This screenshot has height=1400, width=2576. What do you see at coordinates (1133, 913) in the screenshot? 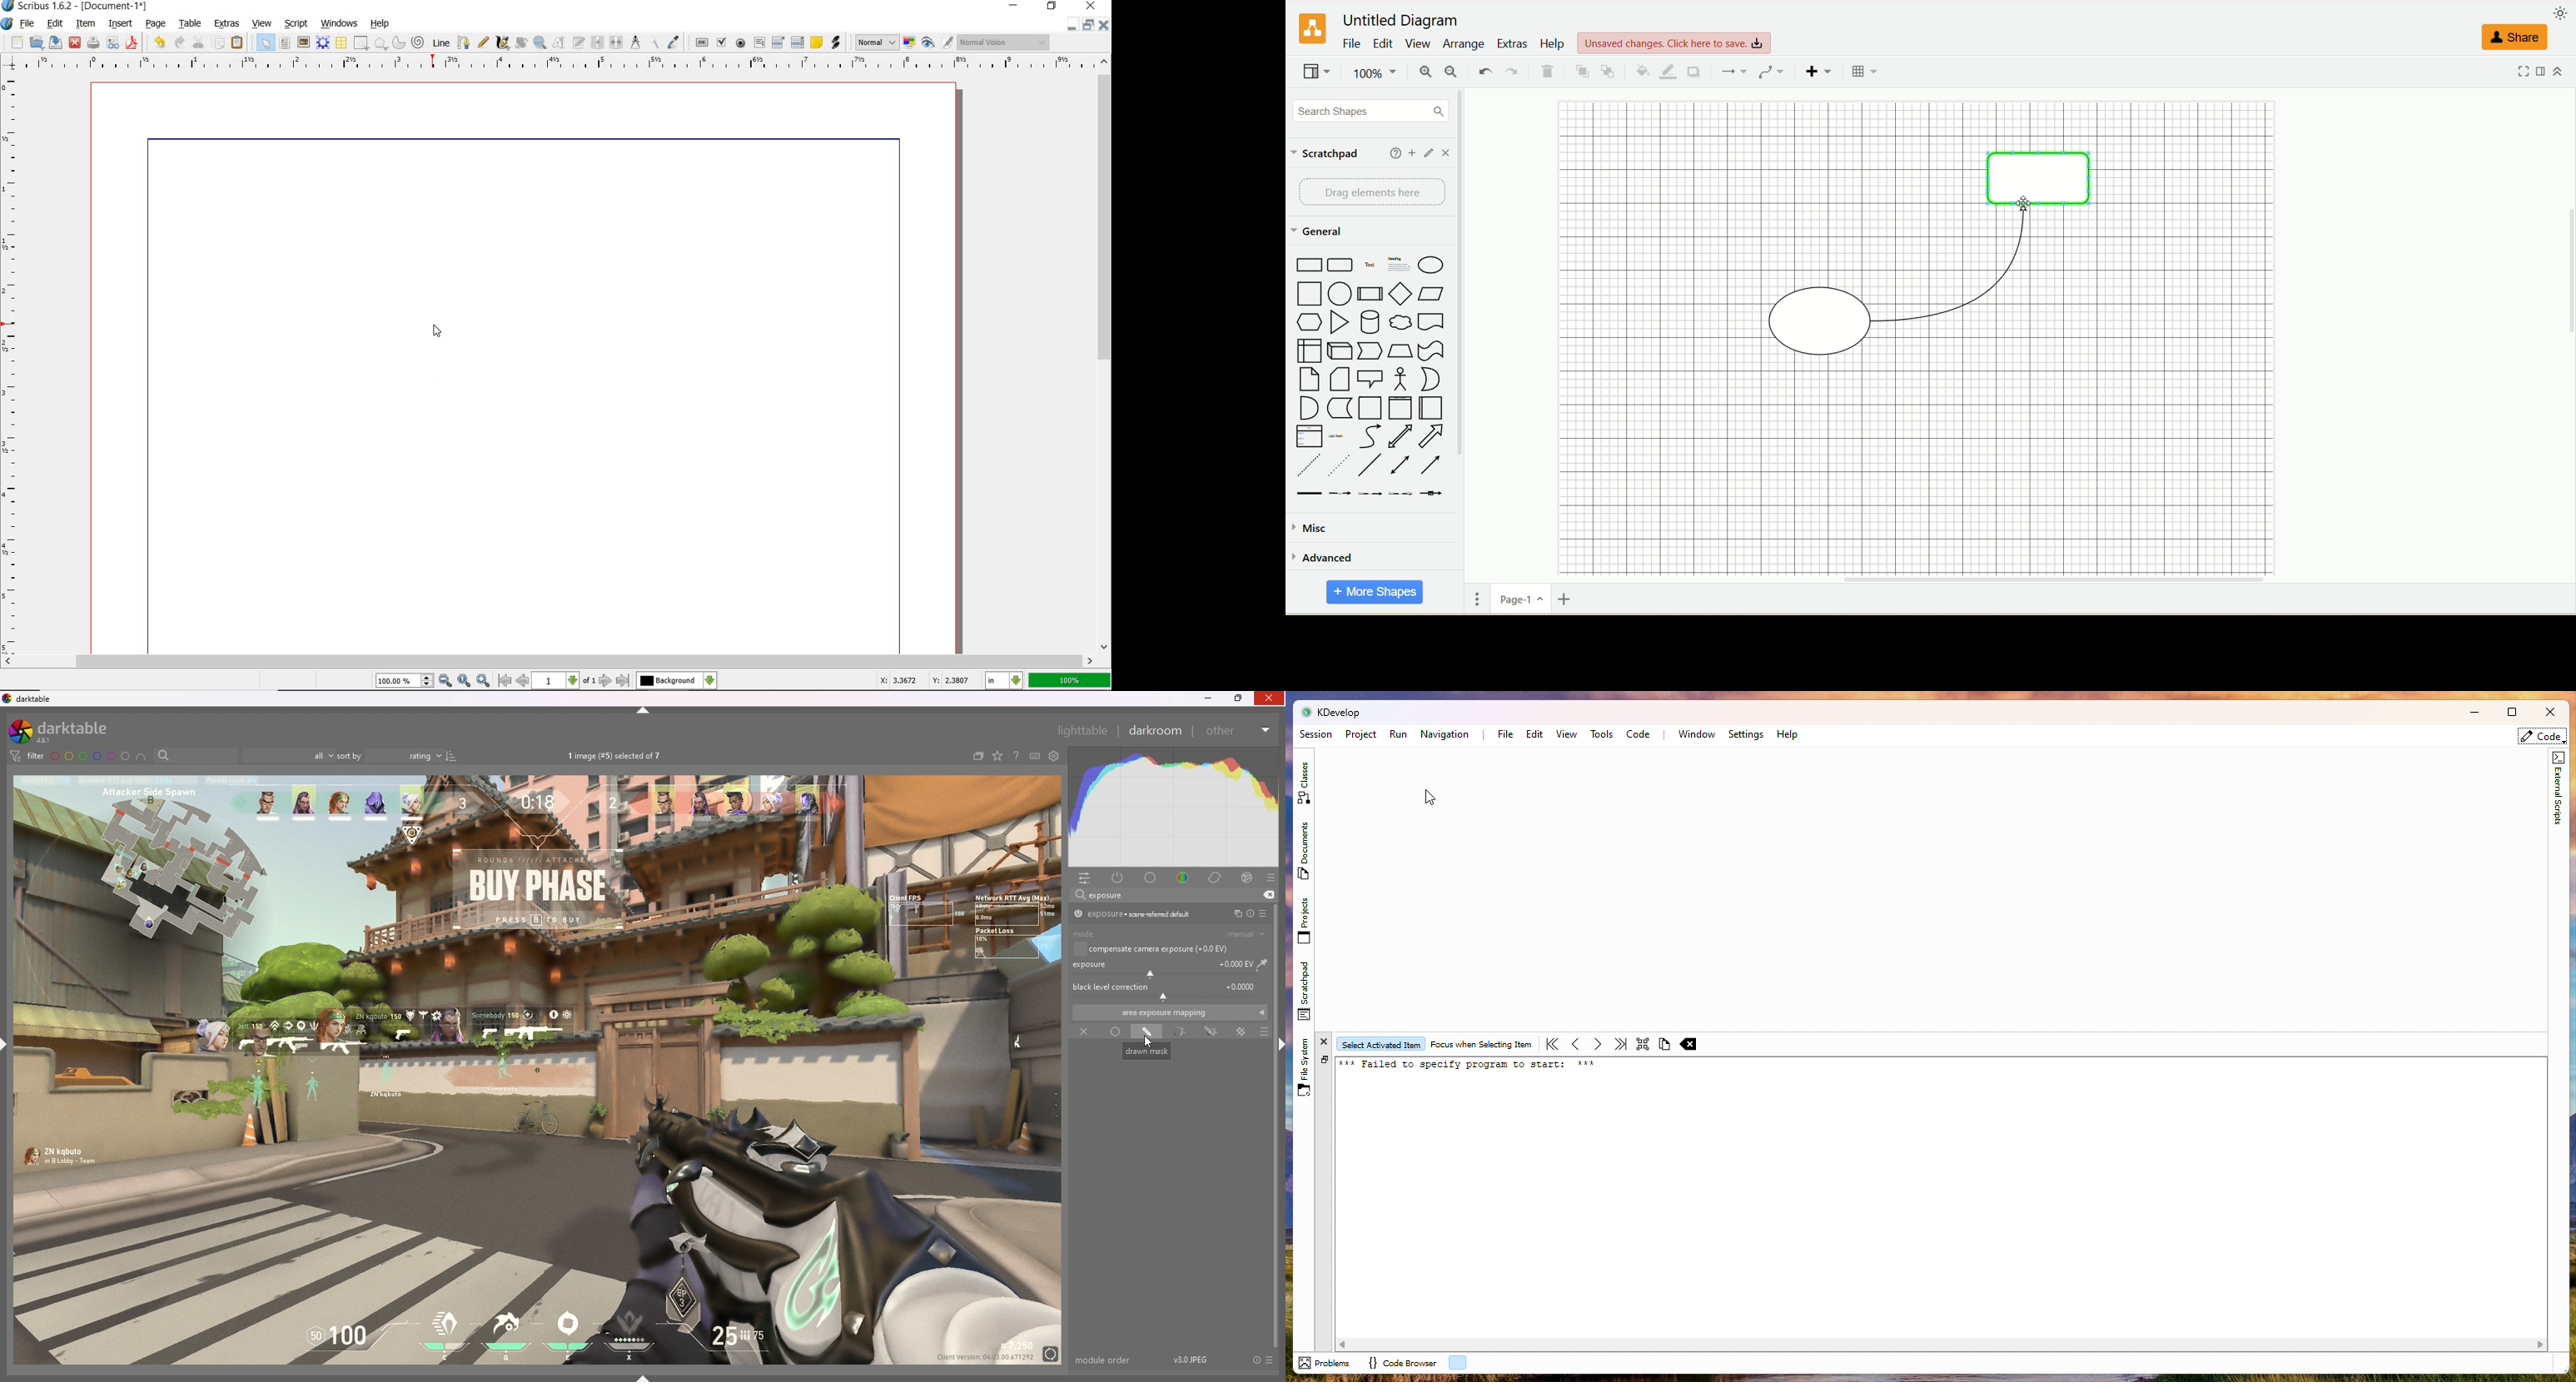
I see `exposure` at bounding box center [1133, 913].